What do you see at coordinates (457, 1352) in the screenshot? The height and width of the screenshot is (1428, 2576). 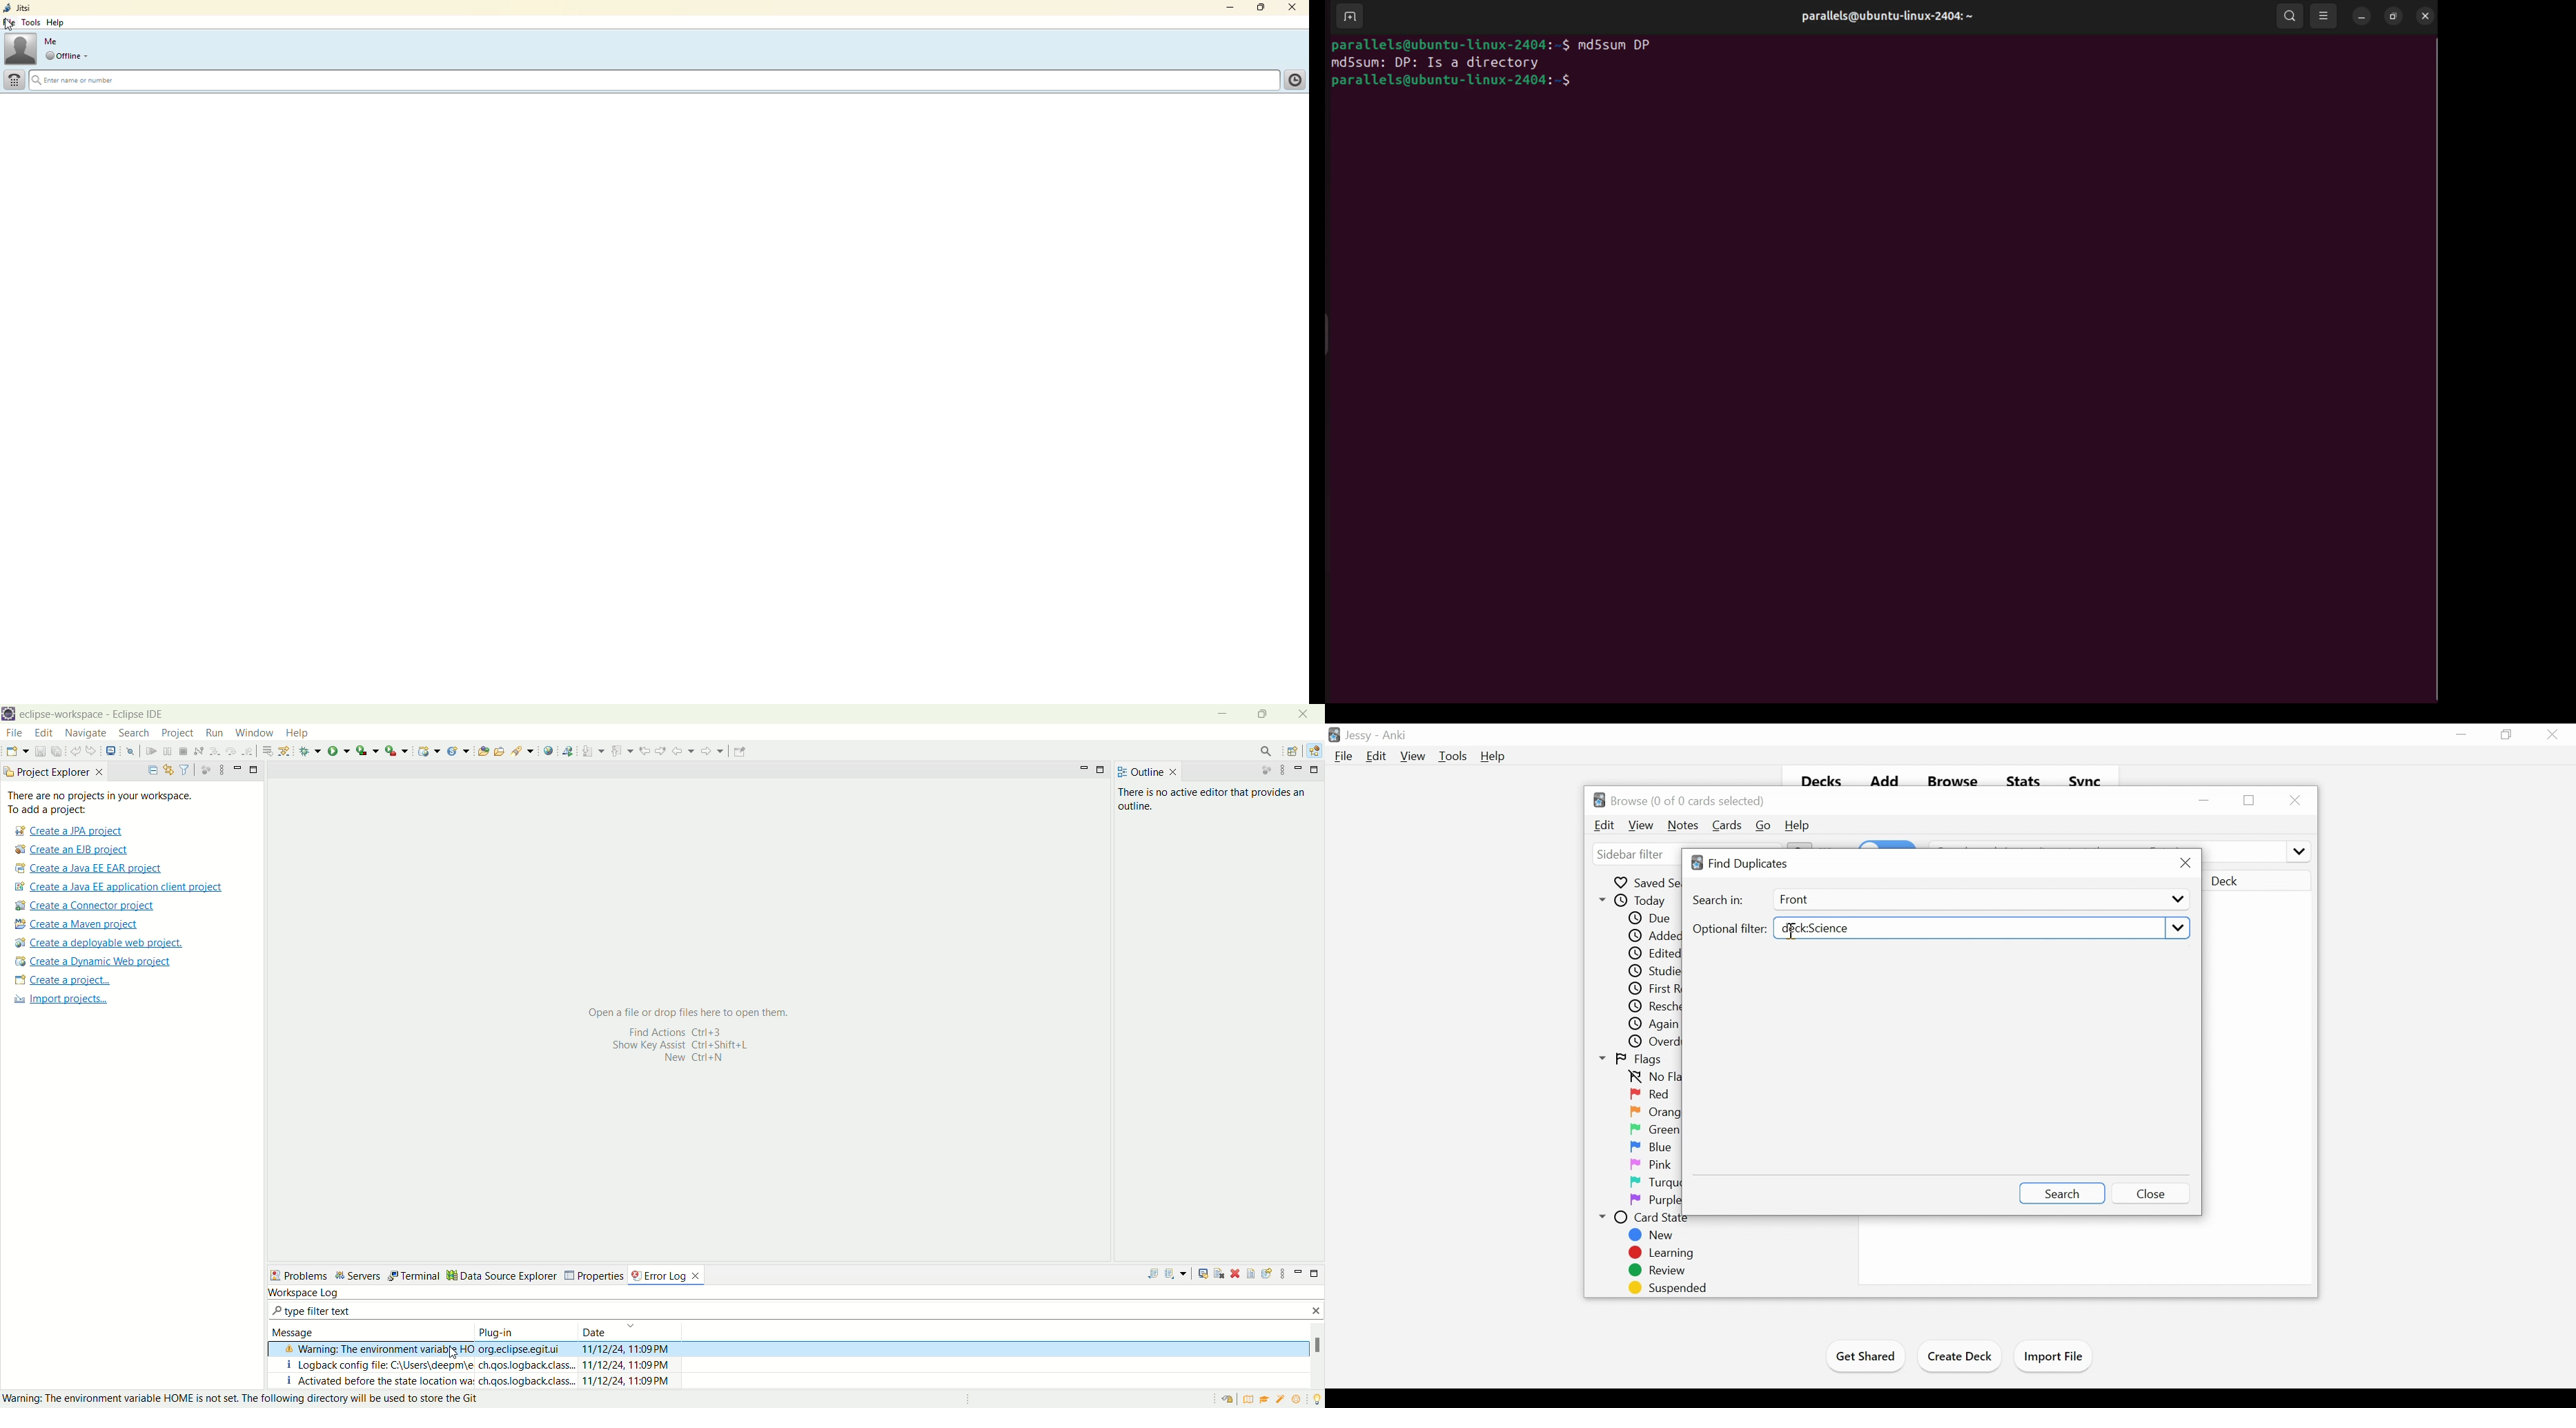 I see `cursor` at bounding box center [457, 1352].